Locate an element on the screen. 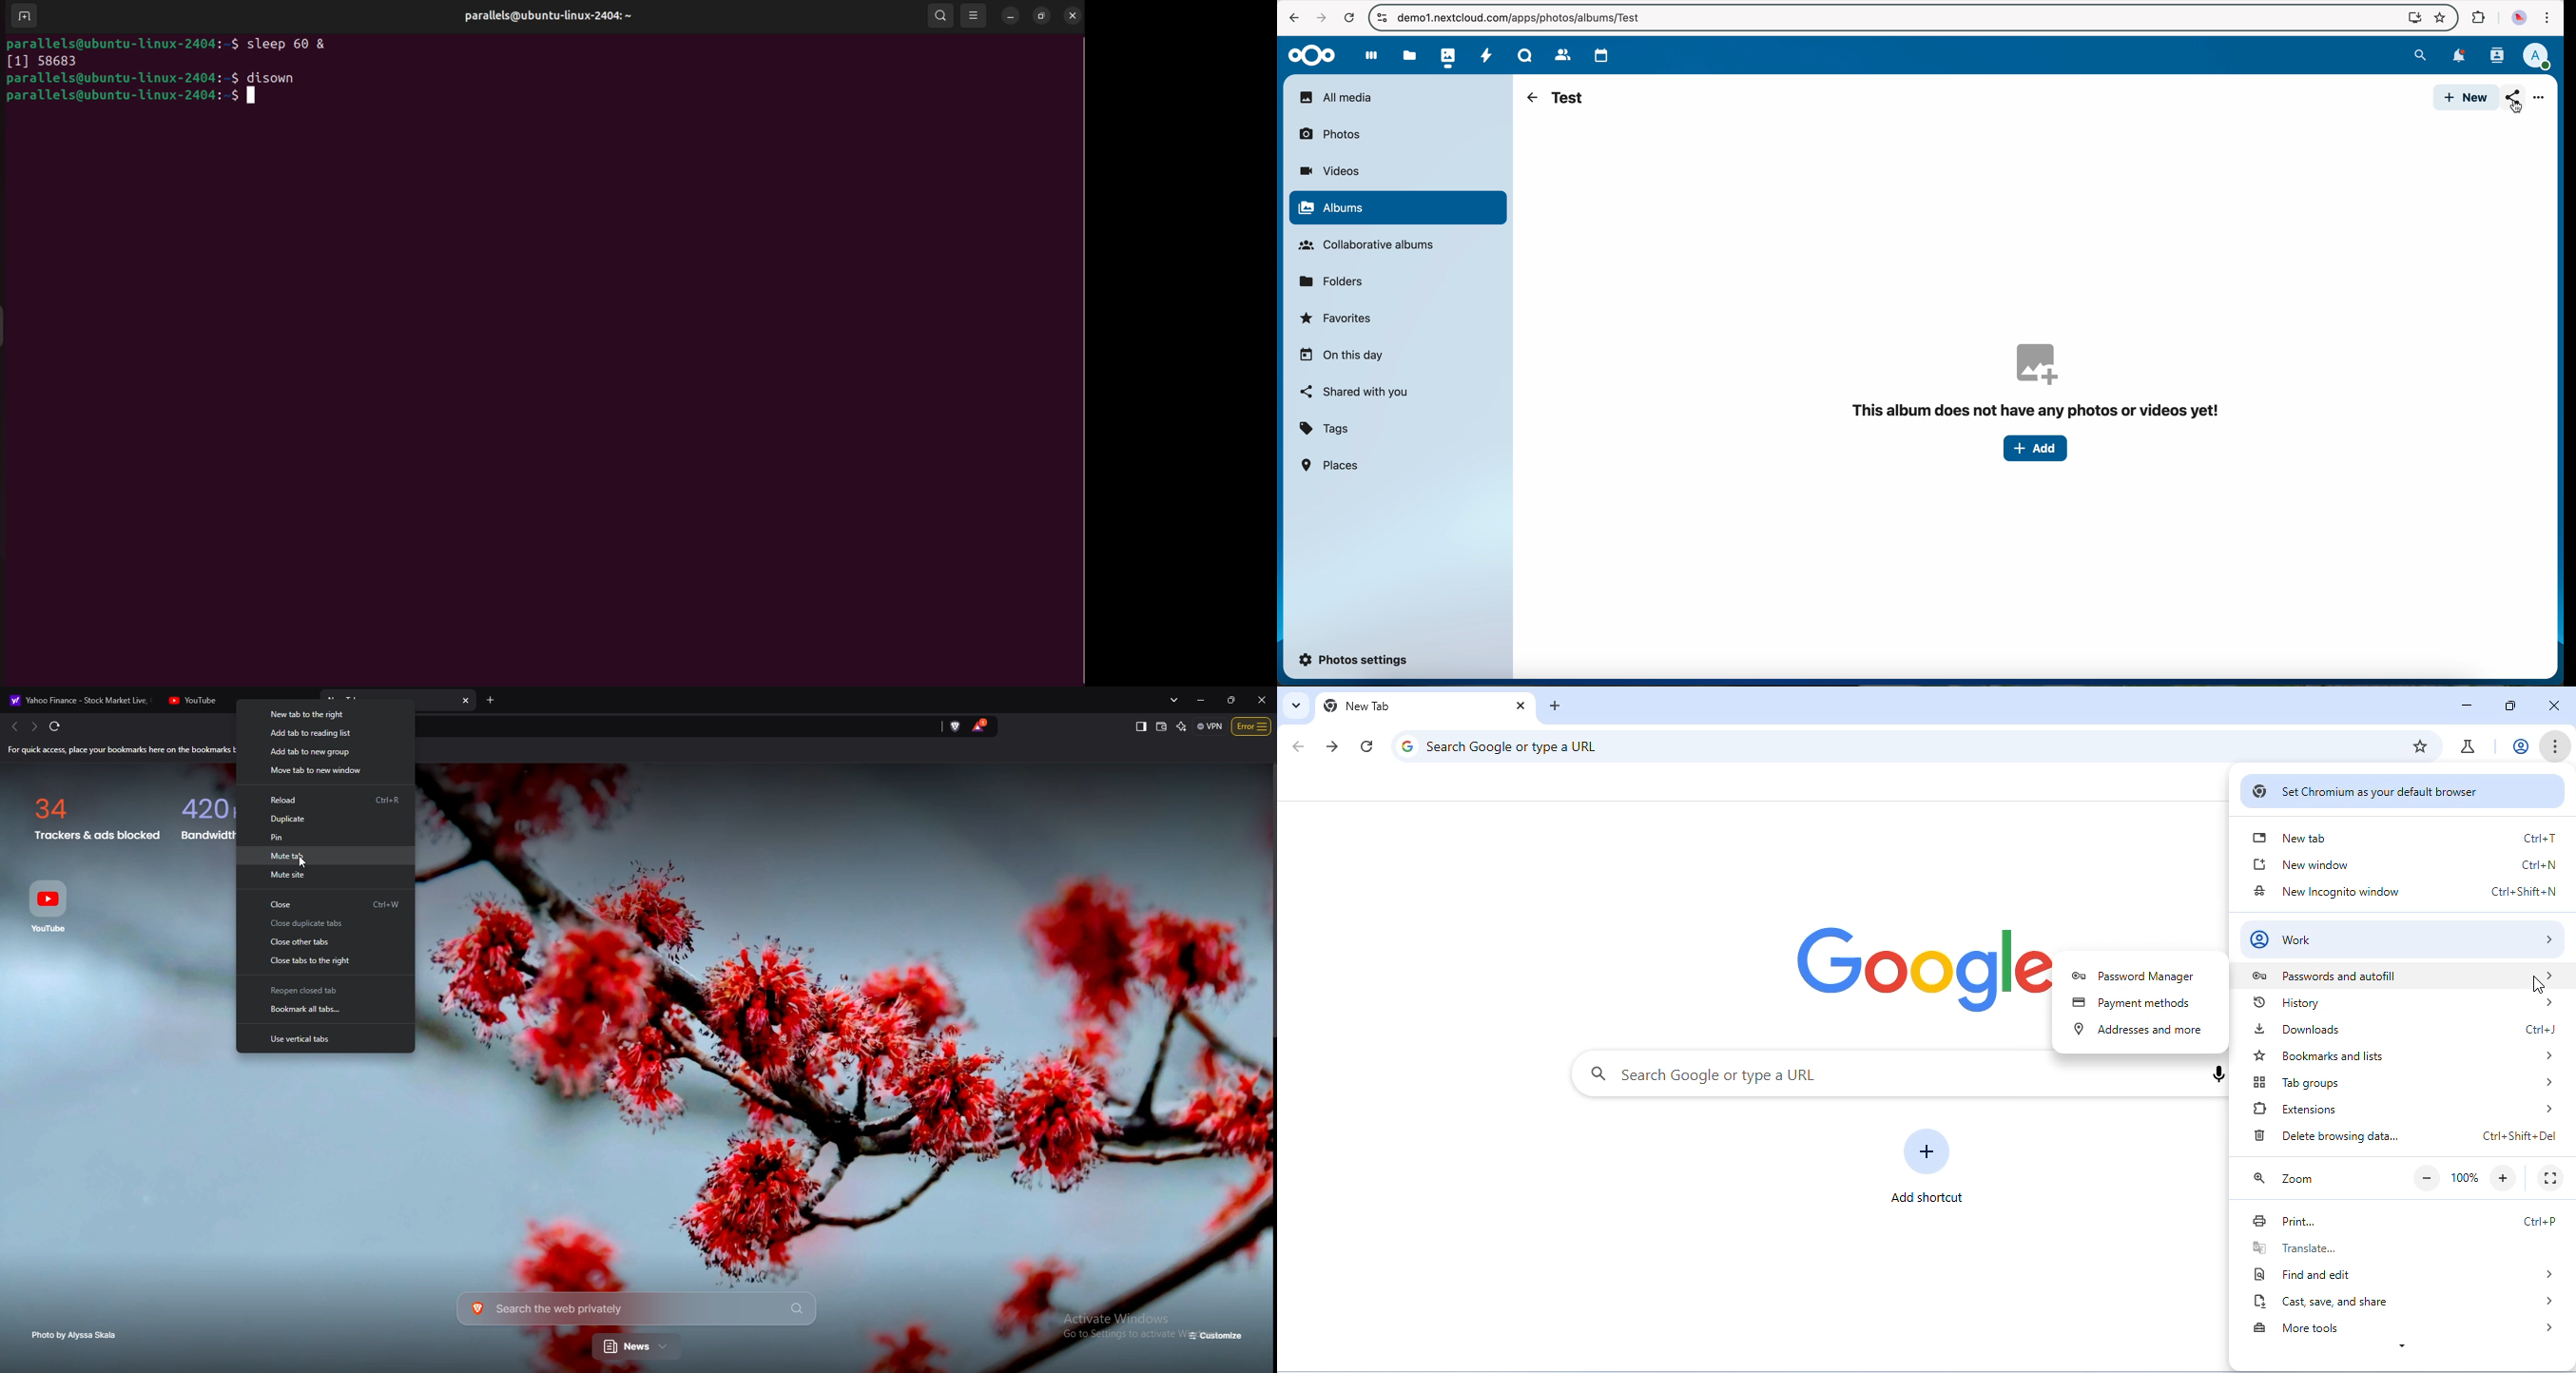 The image size is (2576, 1400). test is located at coordinates (1568, 97).